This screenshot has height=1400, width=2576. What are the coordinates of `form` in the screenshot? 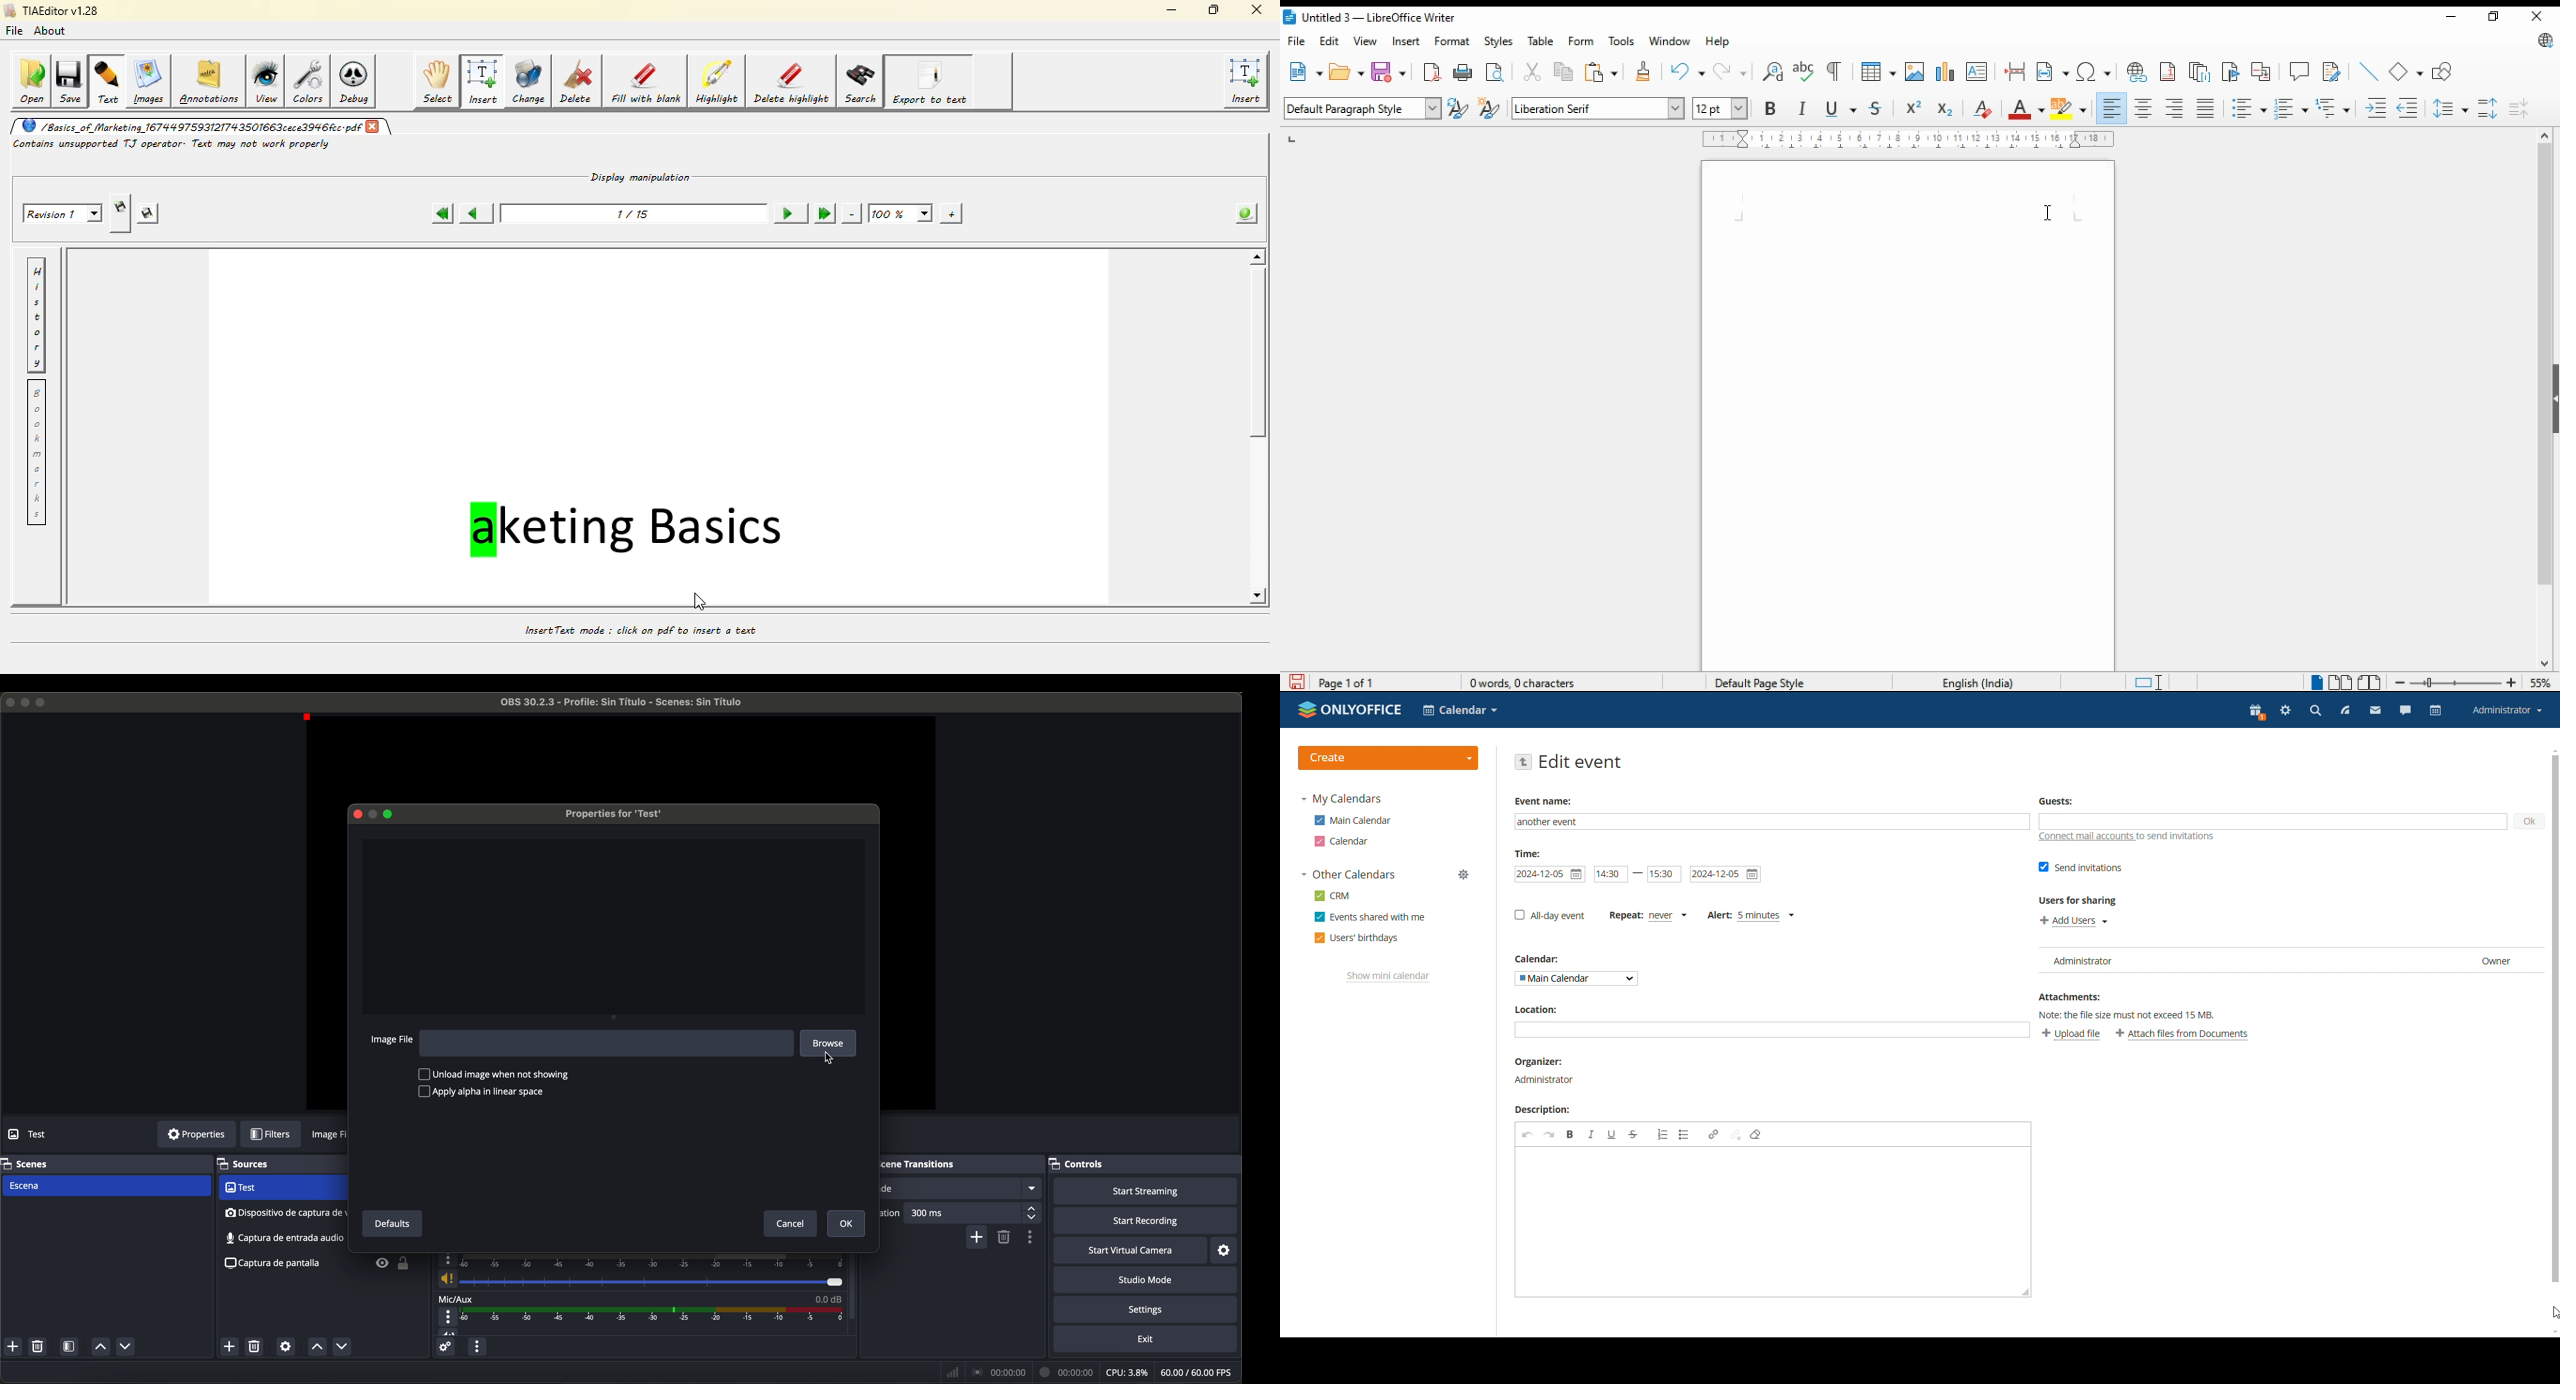 It's located at (1580, 40).